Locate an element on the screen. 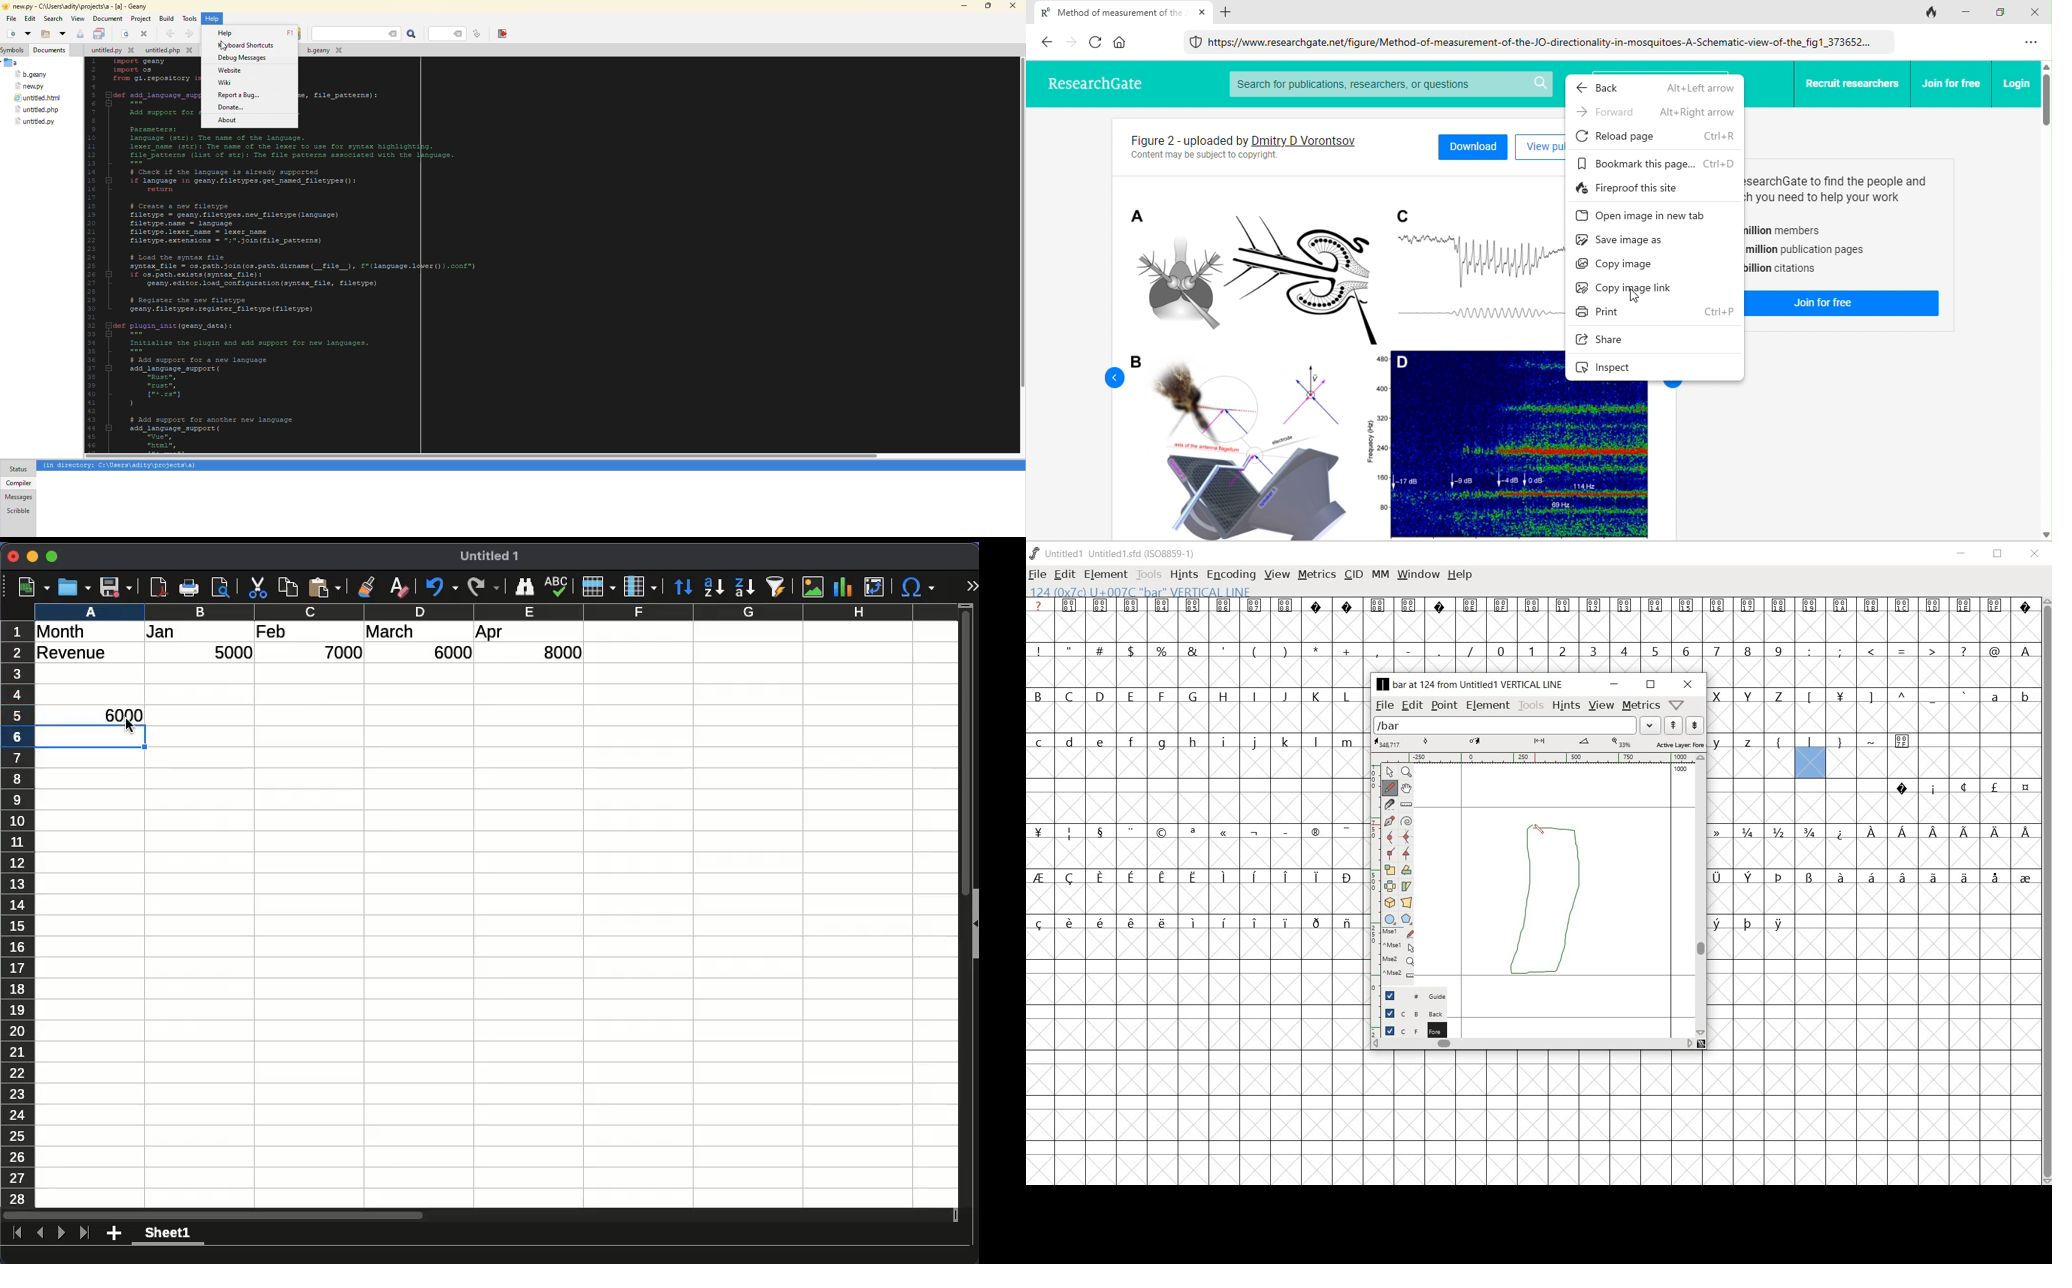 This screenshot has height=1288, width=2072. cursor is located at coordinates (131, 725).